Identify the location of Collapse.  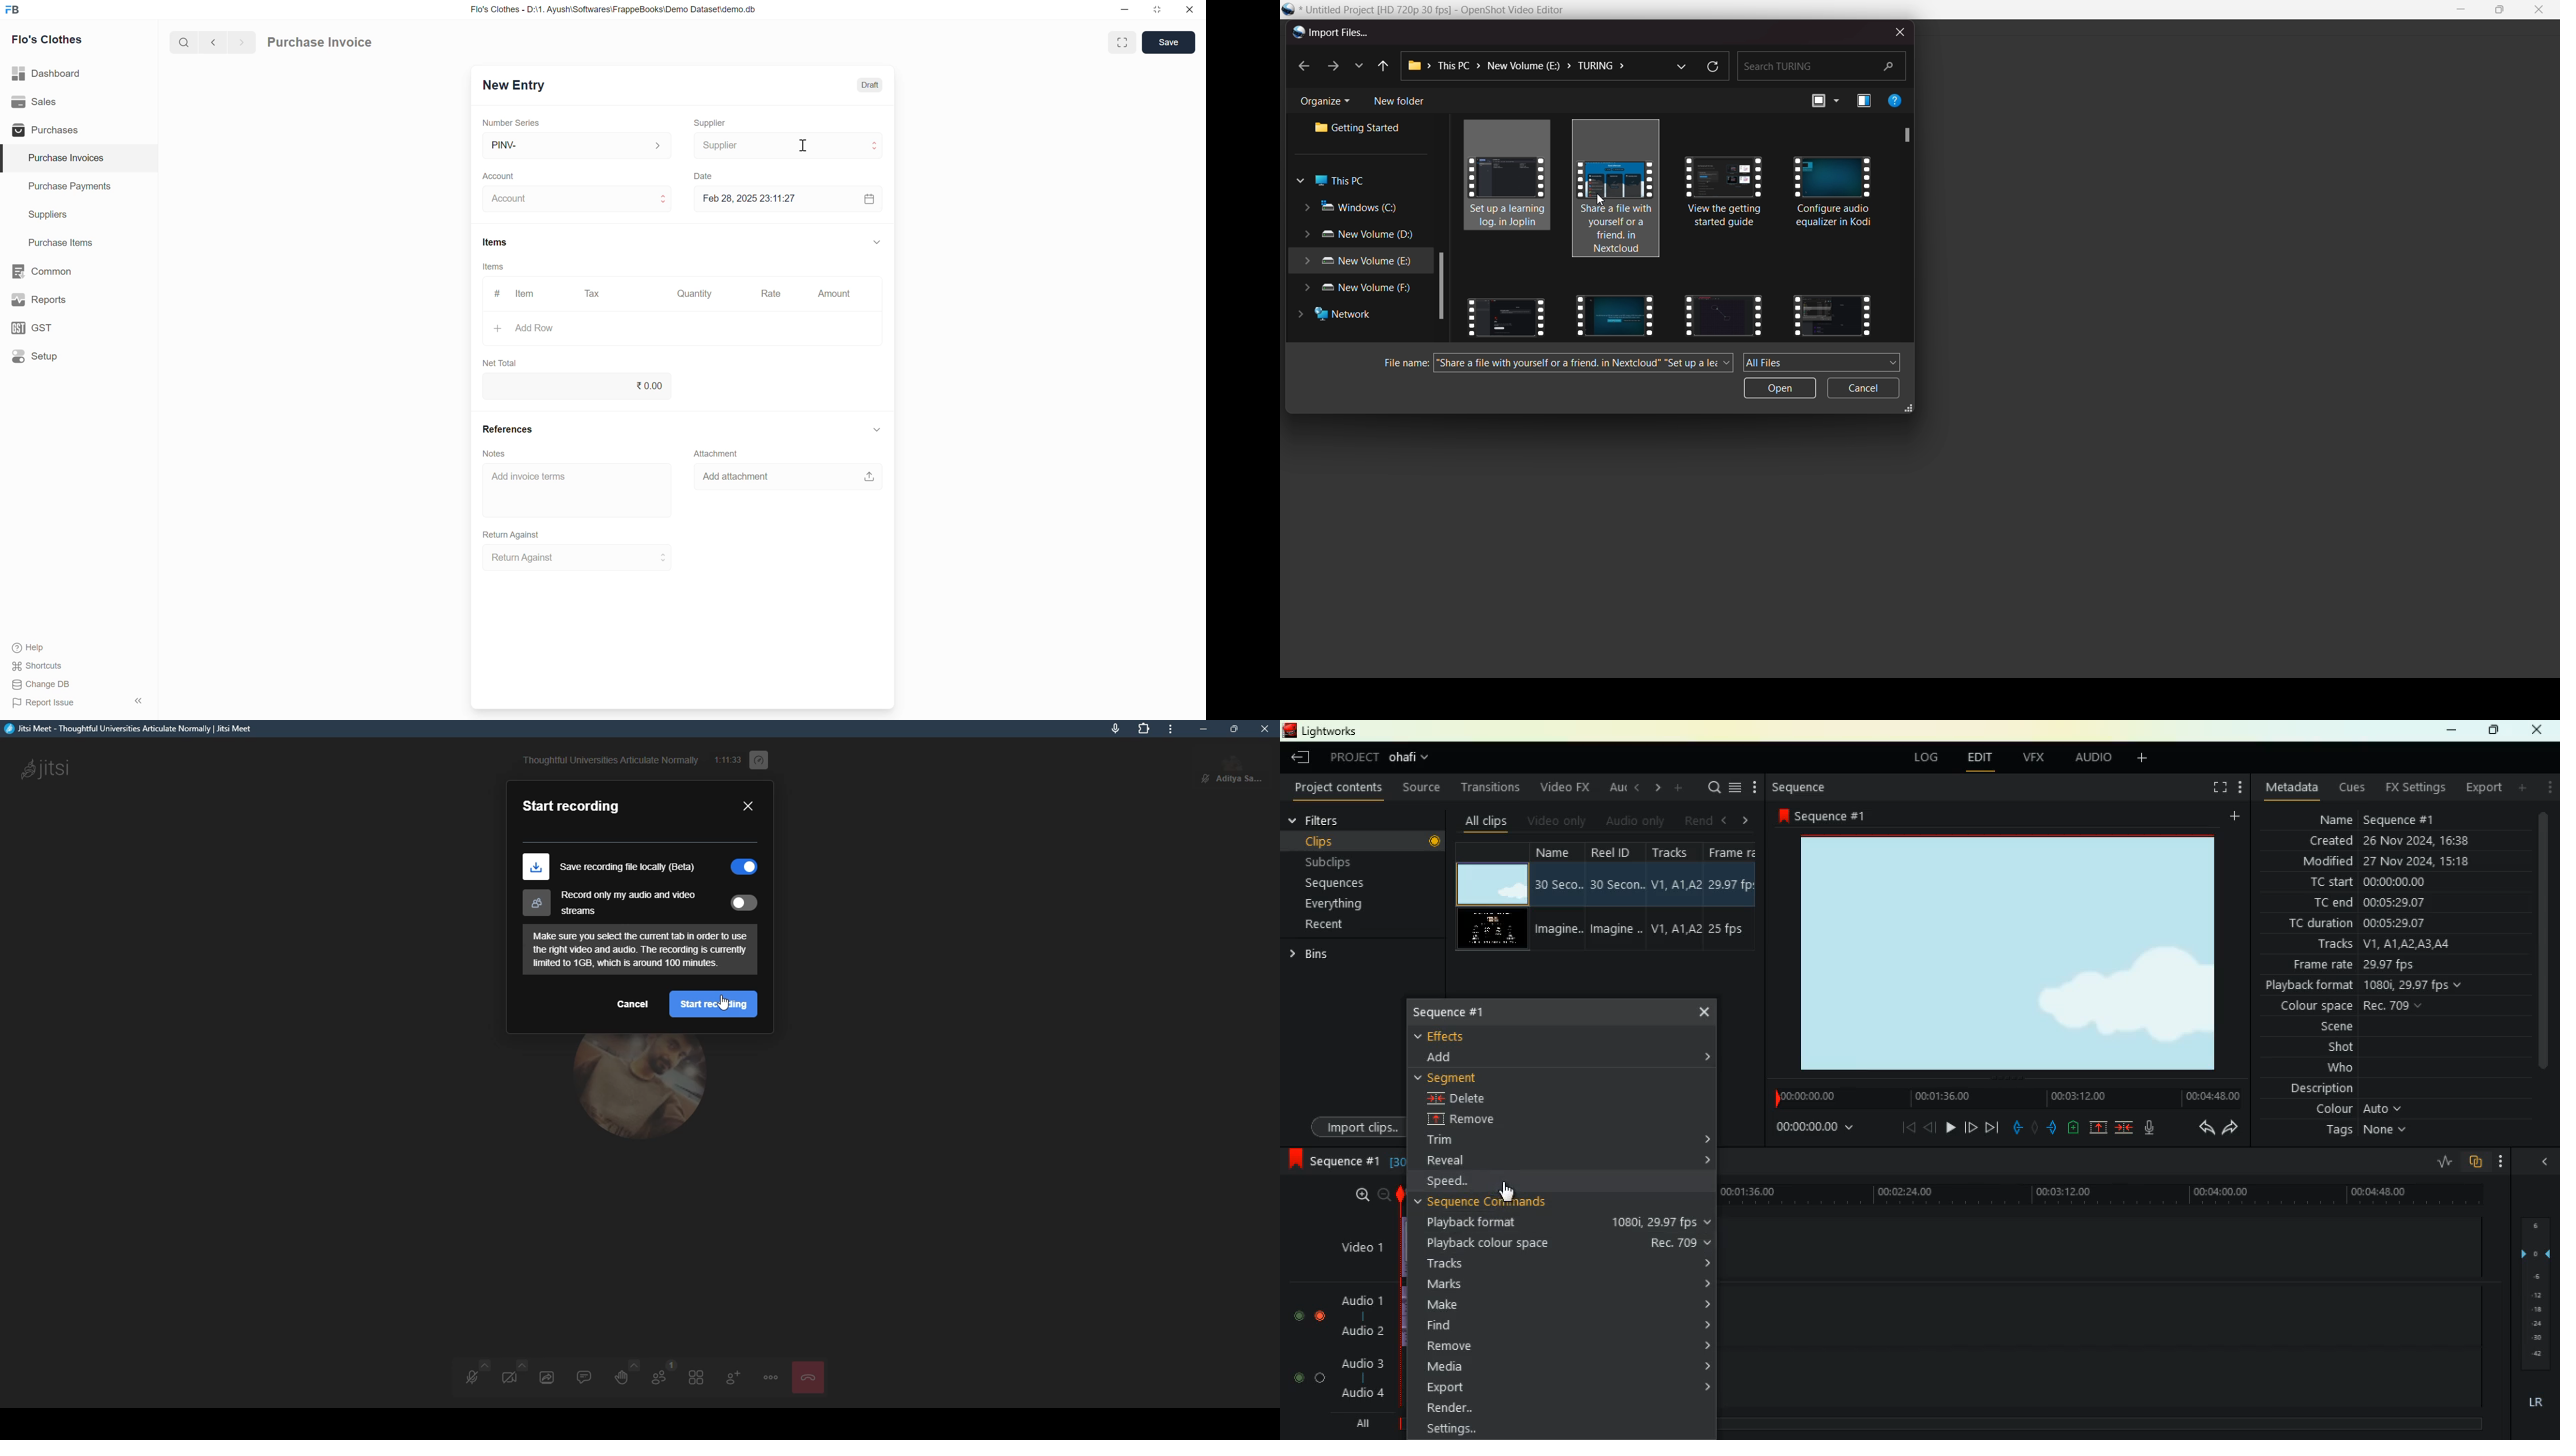
(878, 242).